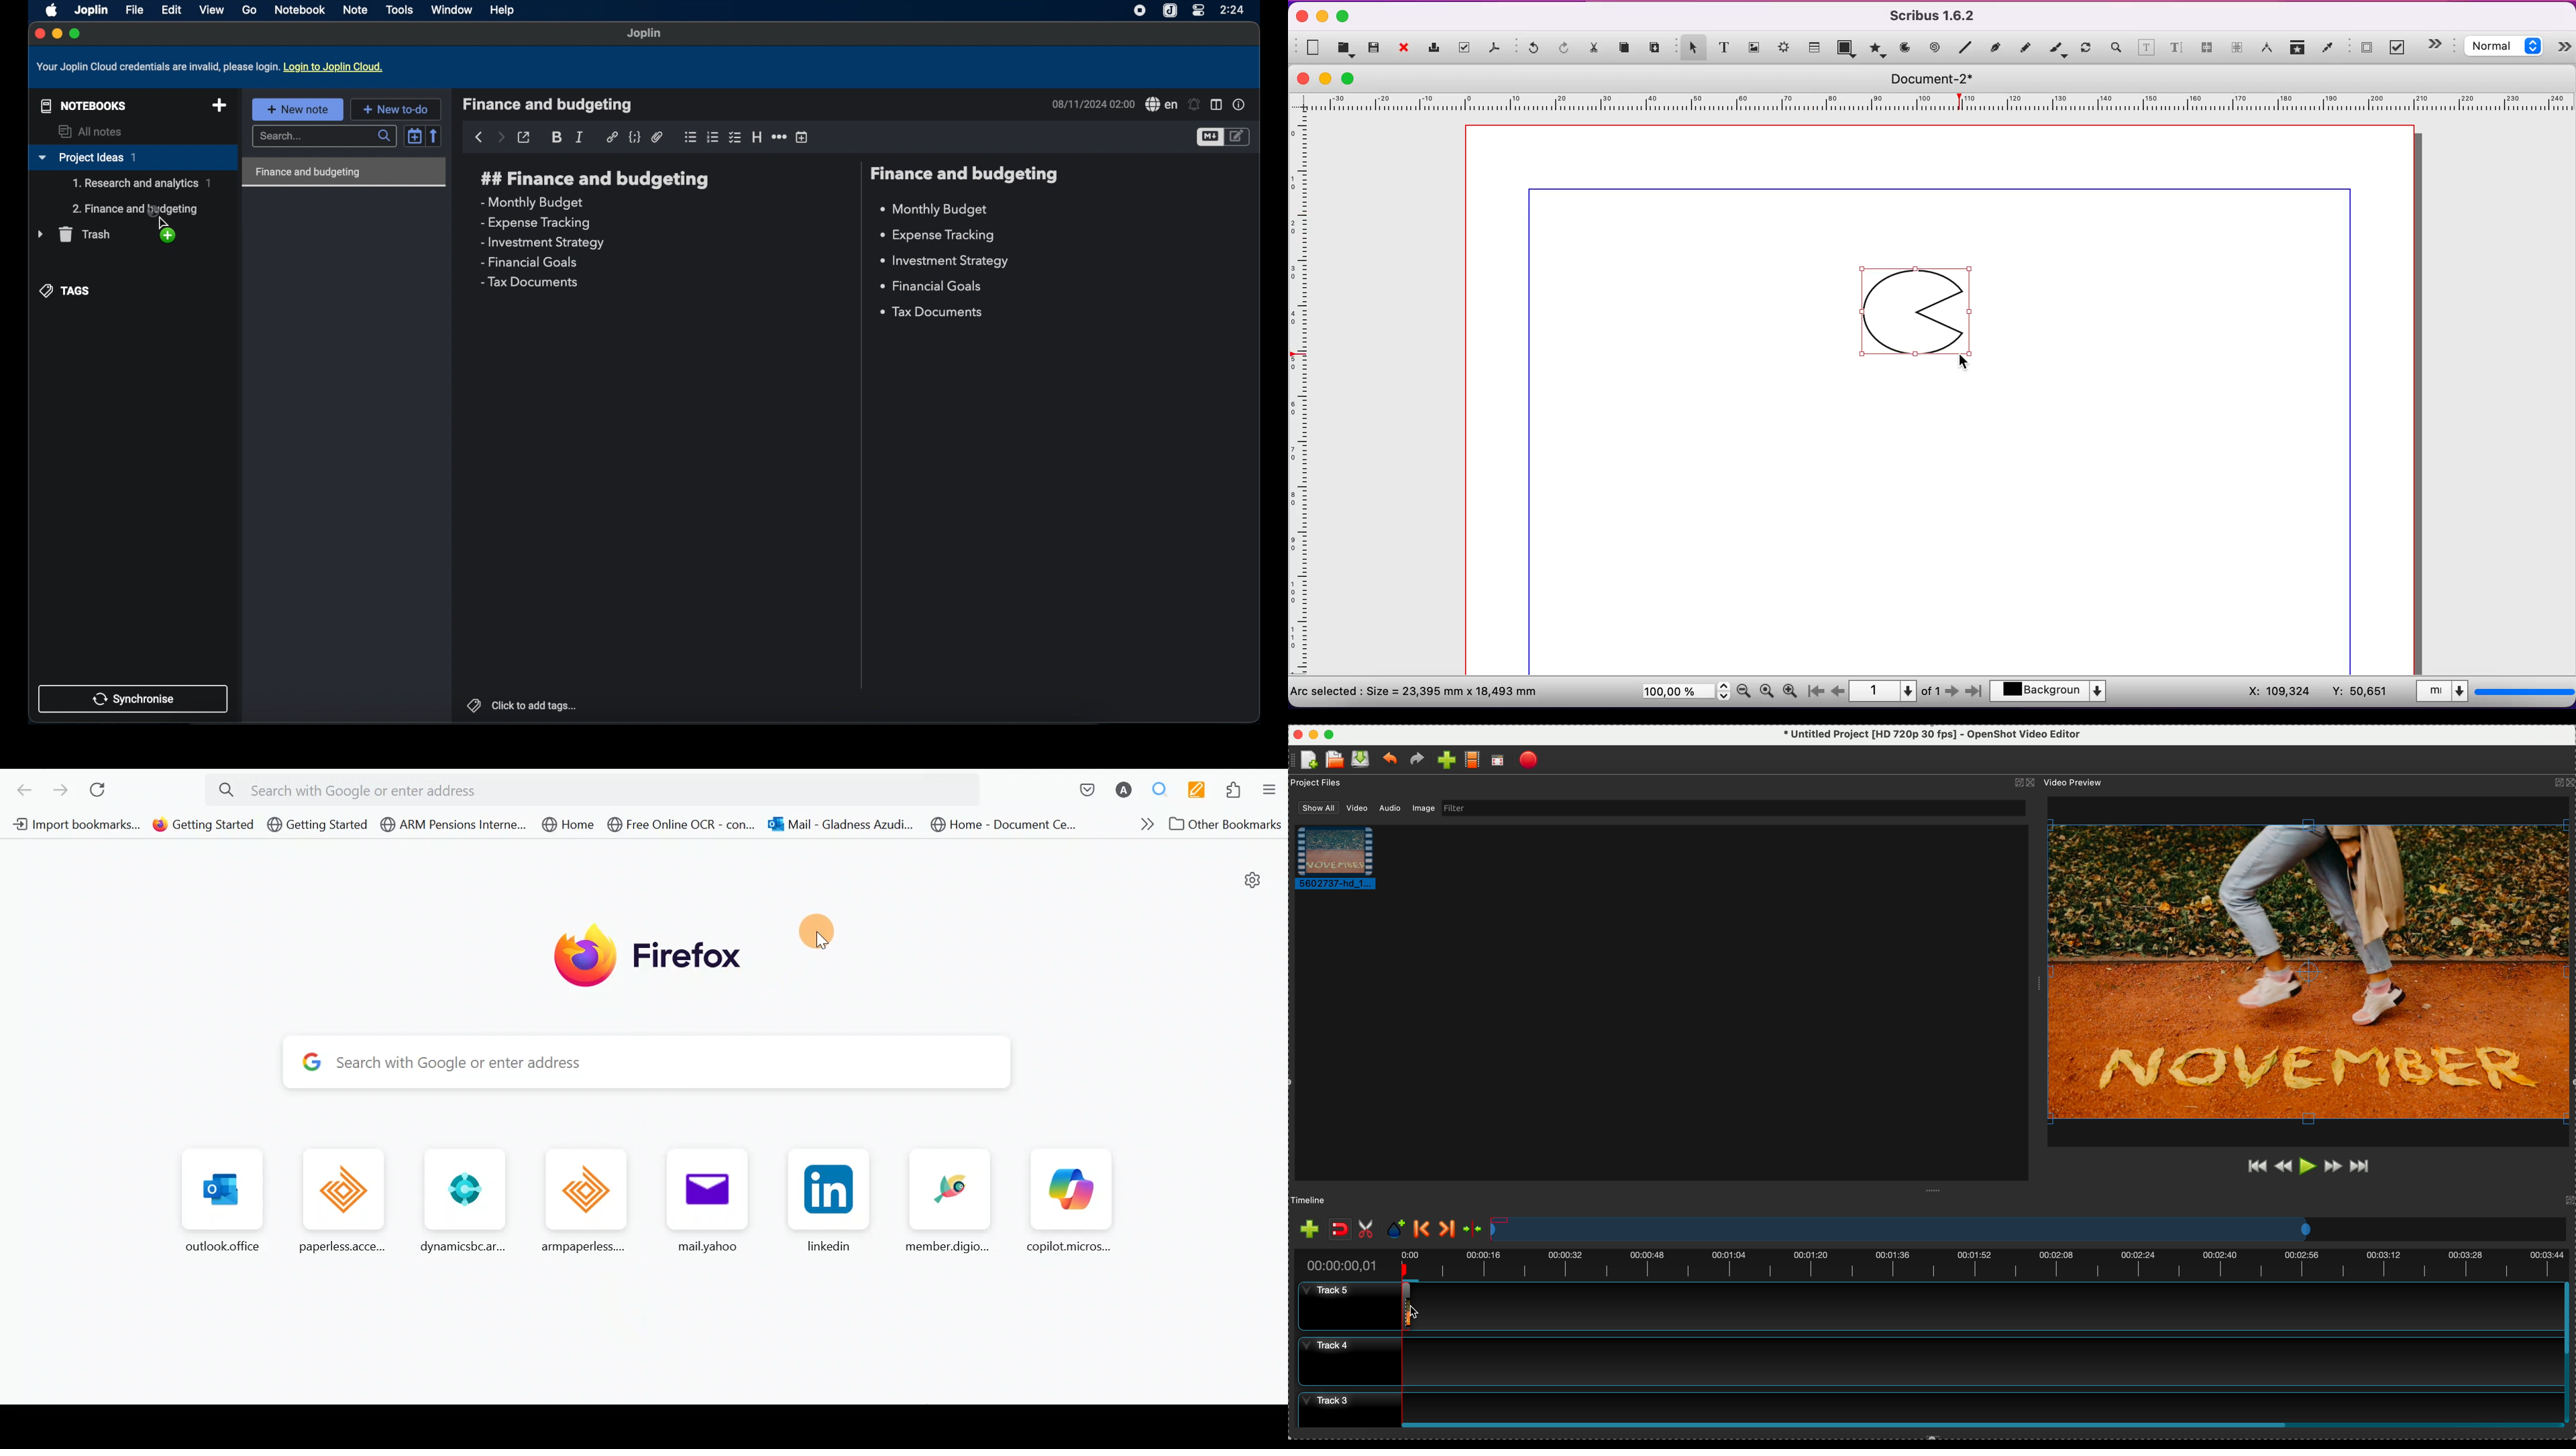  What do you see at coordinates (219, 106) in the screenshot?
I see `new notebook` at bounding box center [219, 106].